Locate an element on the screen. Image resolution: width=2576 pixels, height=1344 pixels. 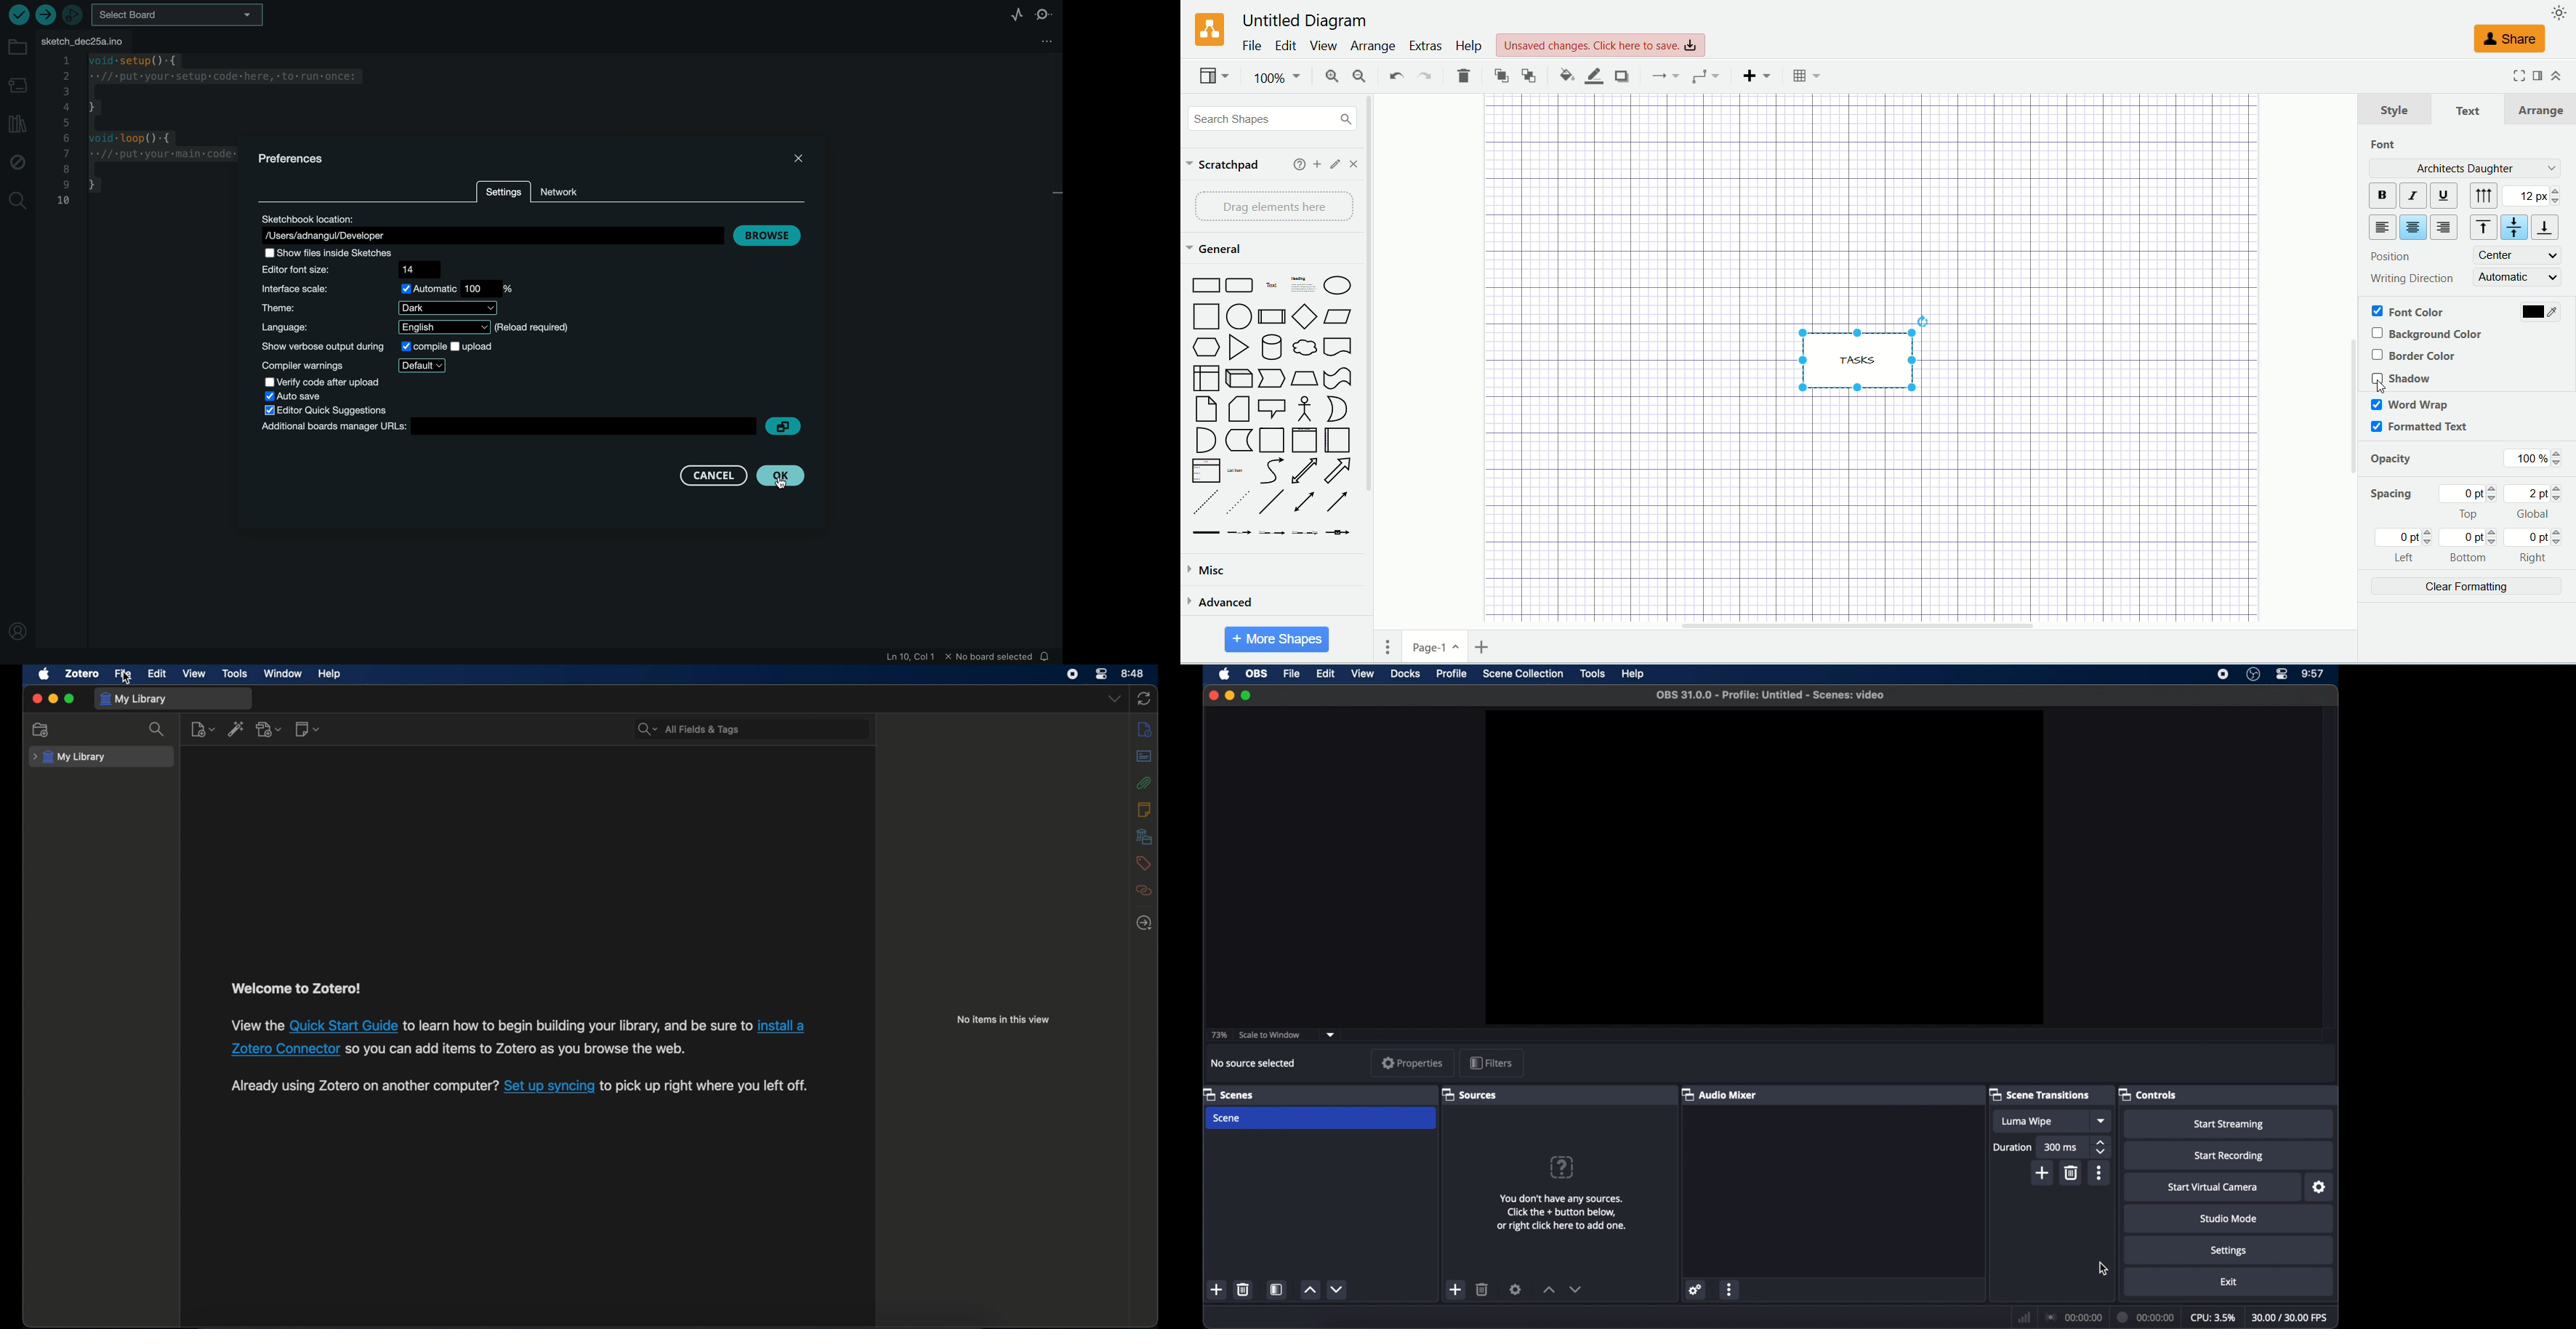
settings is located at coordinates (2320, 1187).